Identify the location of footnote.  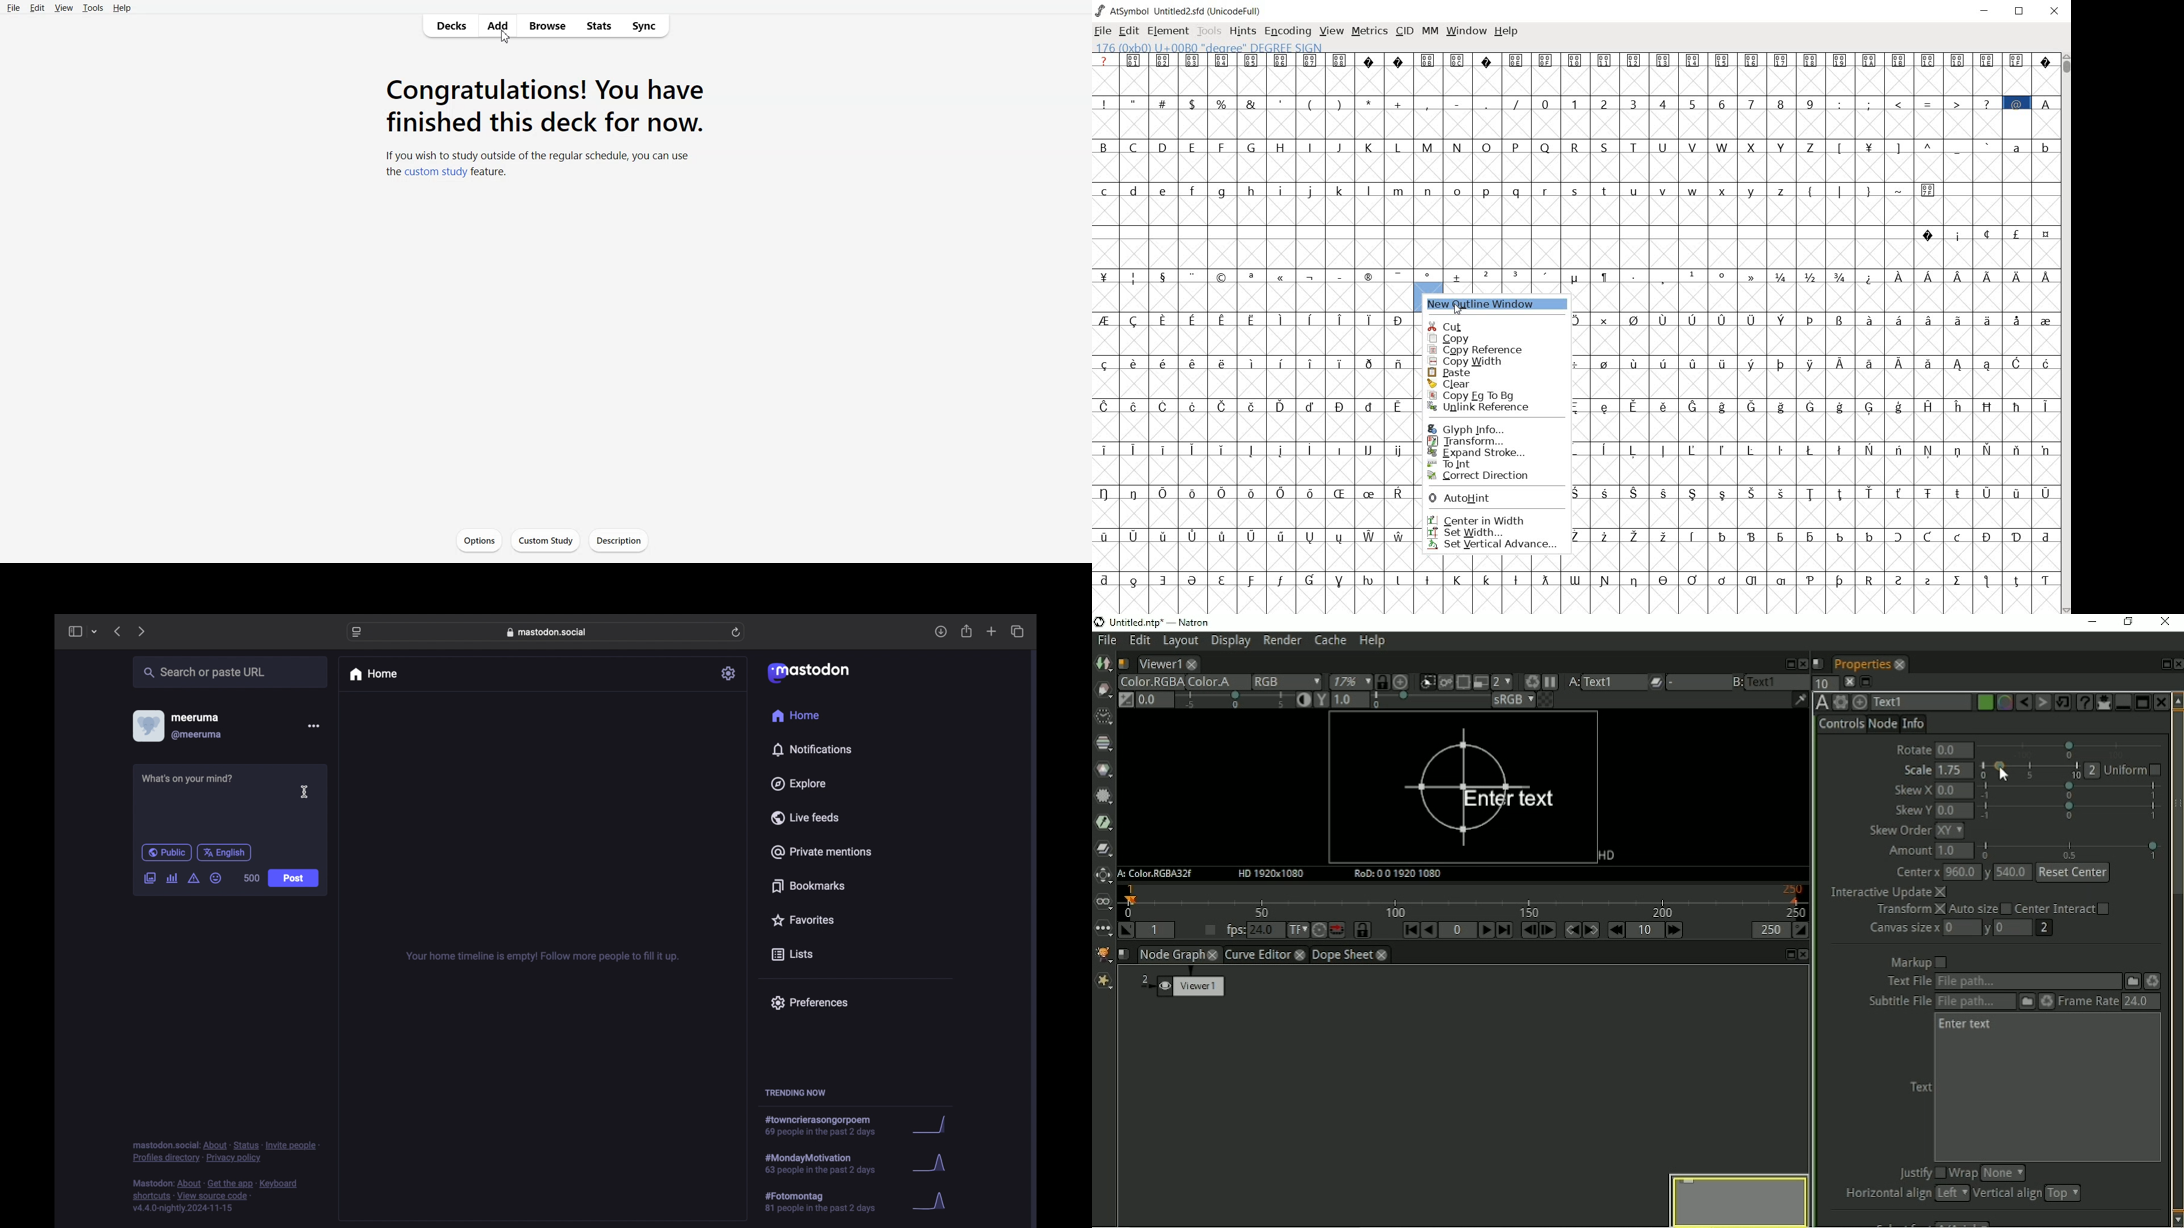
(226, 1151).